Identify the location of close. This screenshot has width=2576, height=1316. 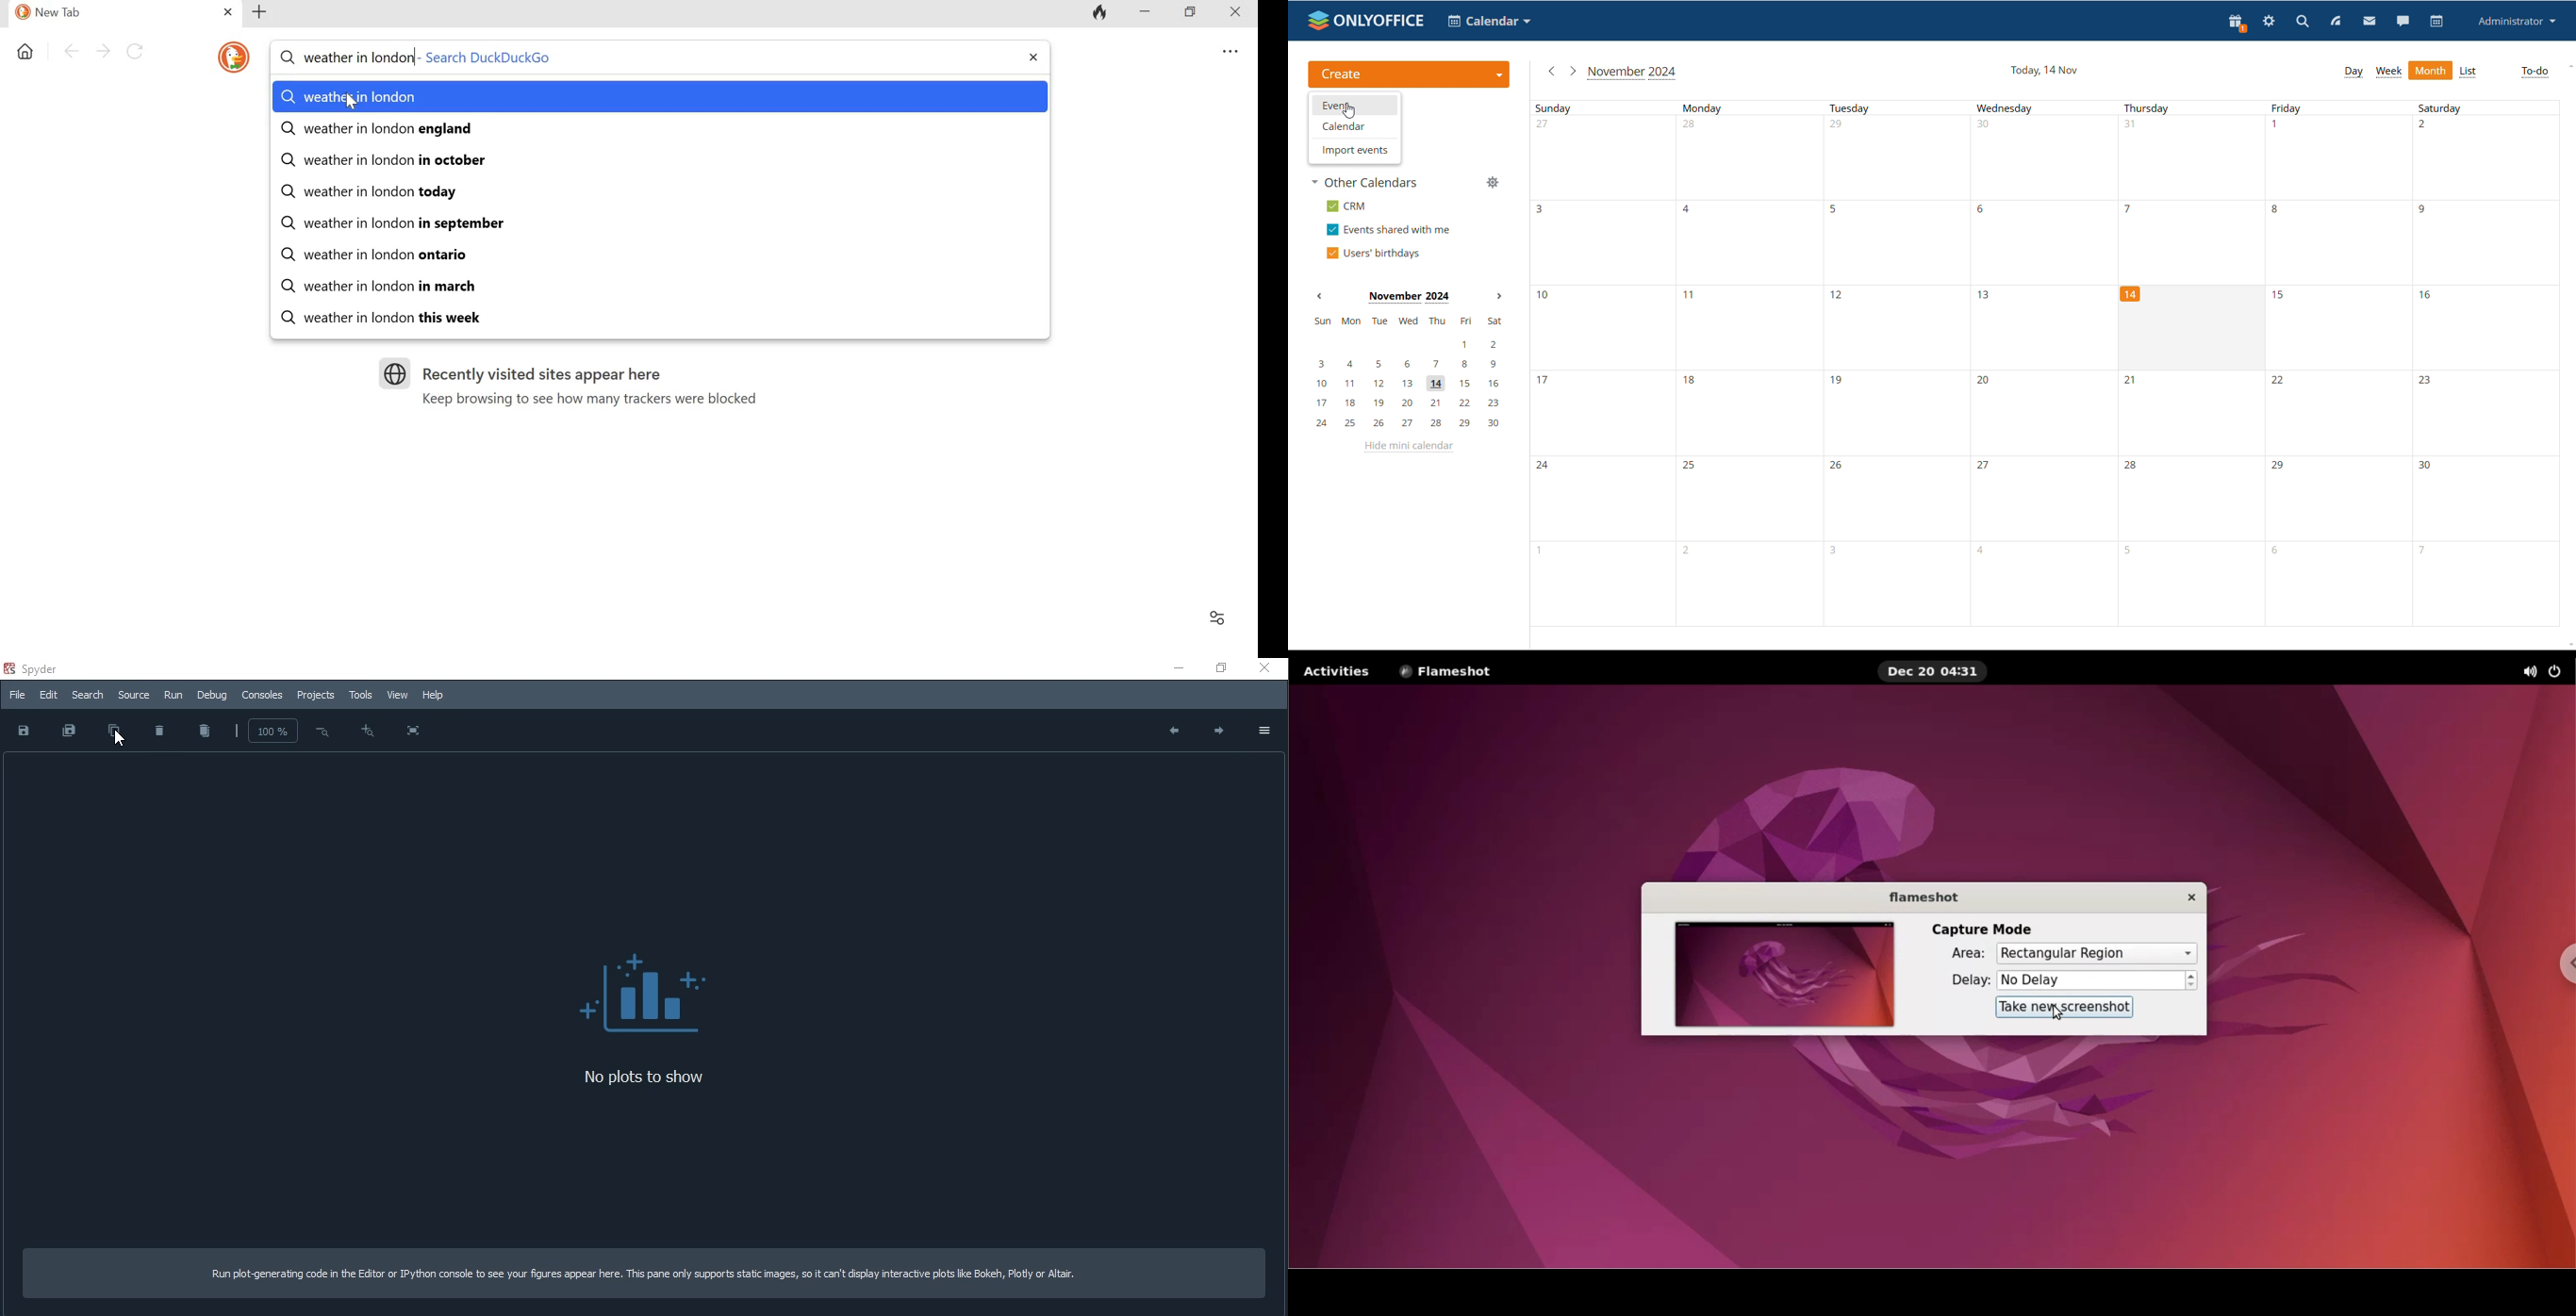
(1261, 667).